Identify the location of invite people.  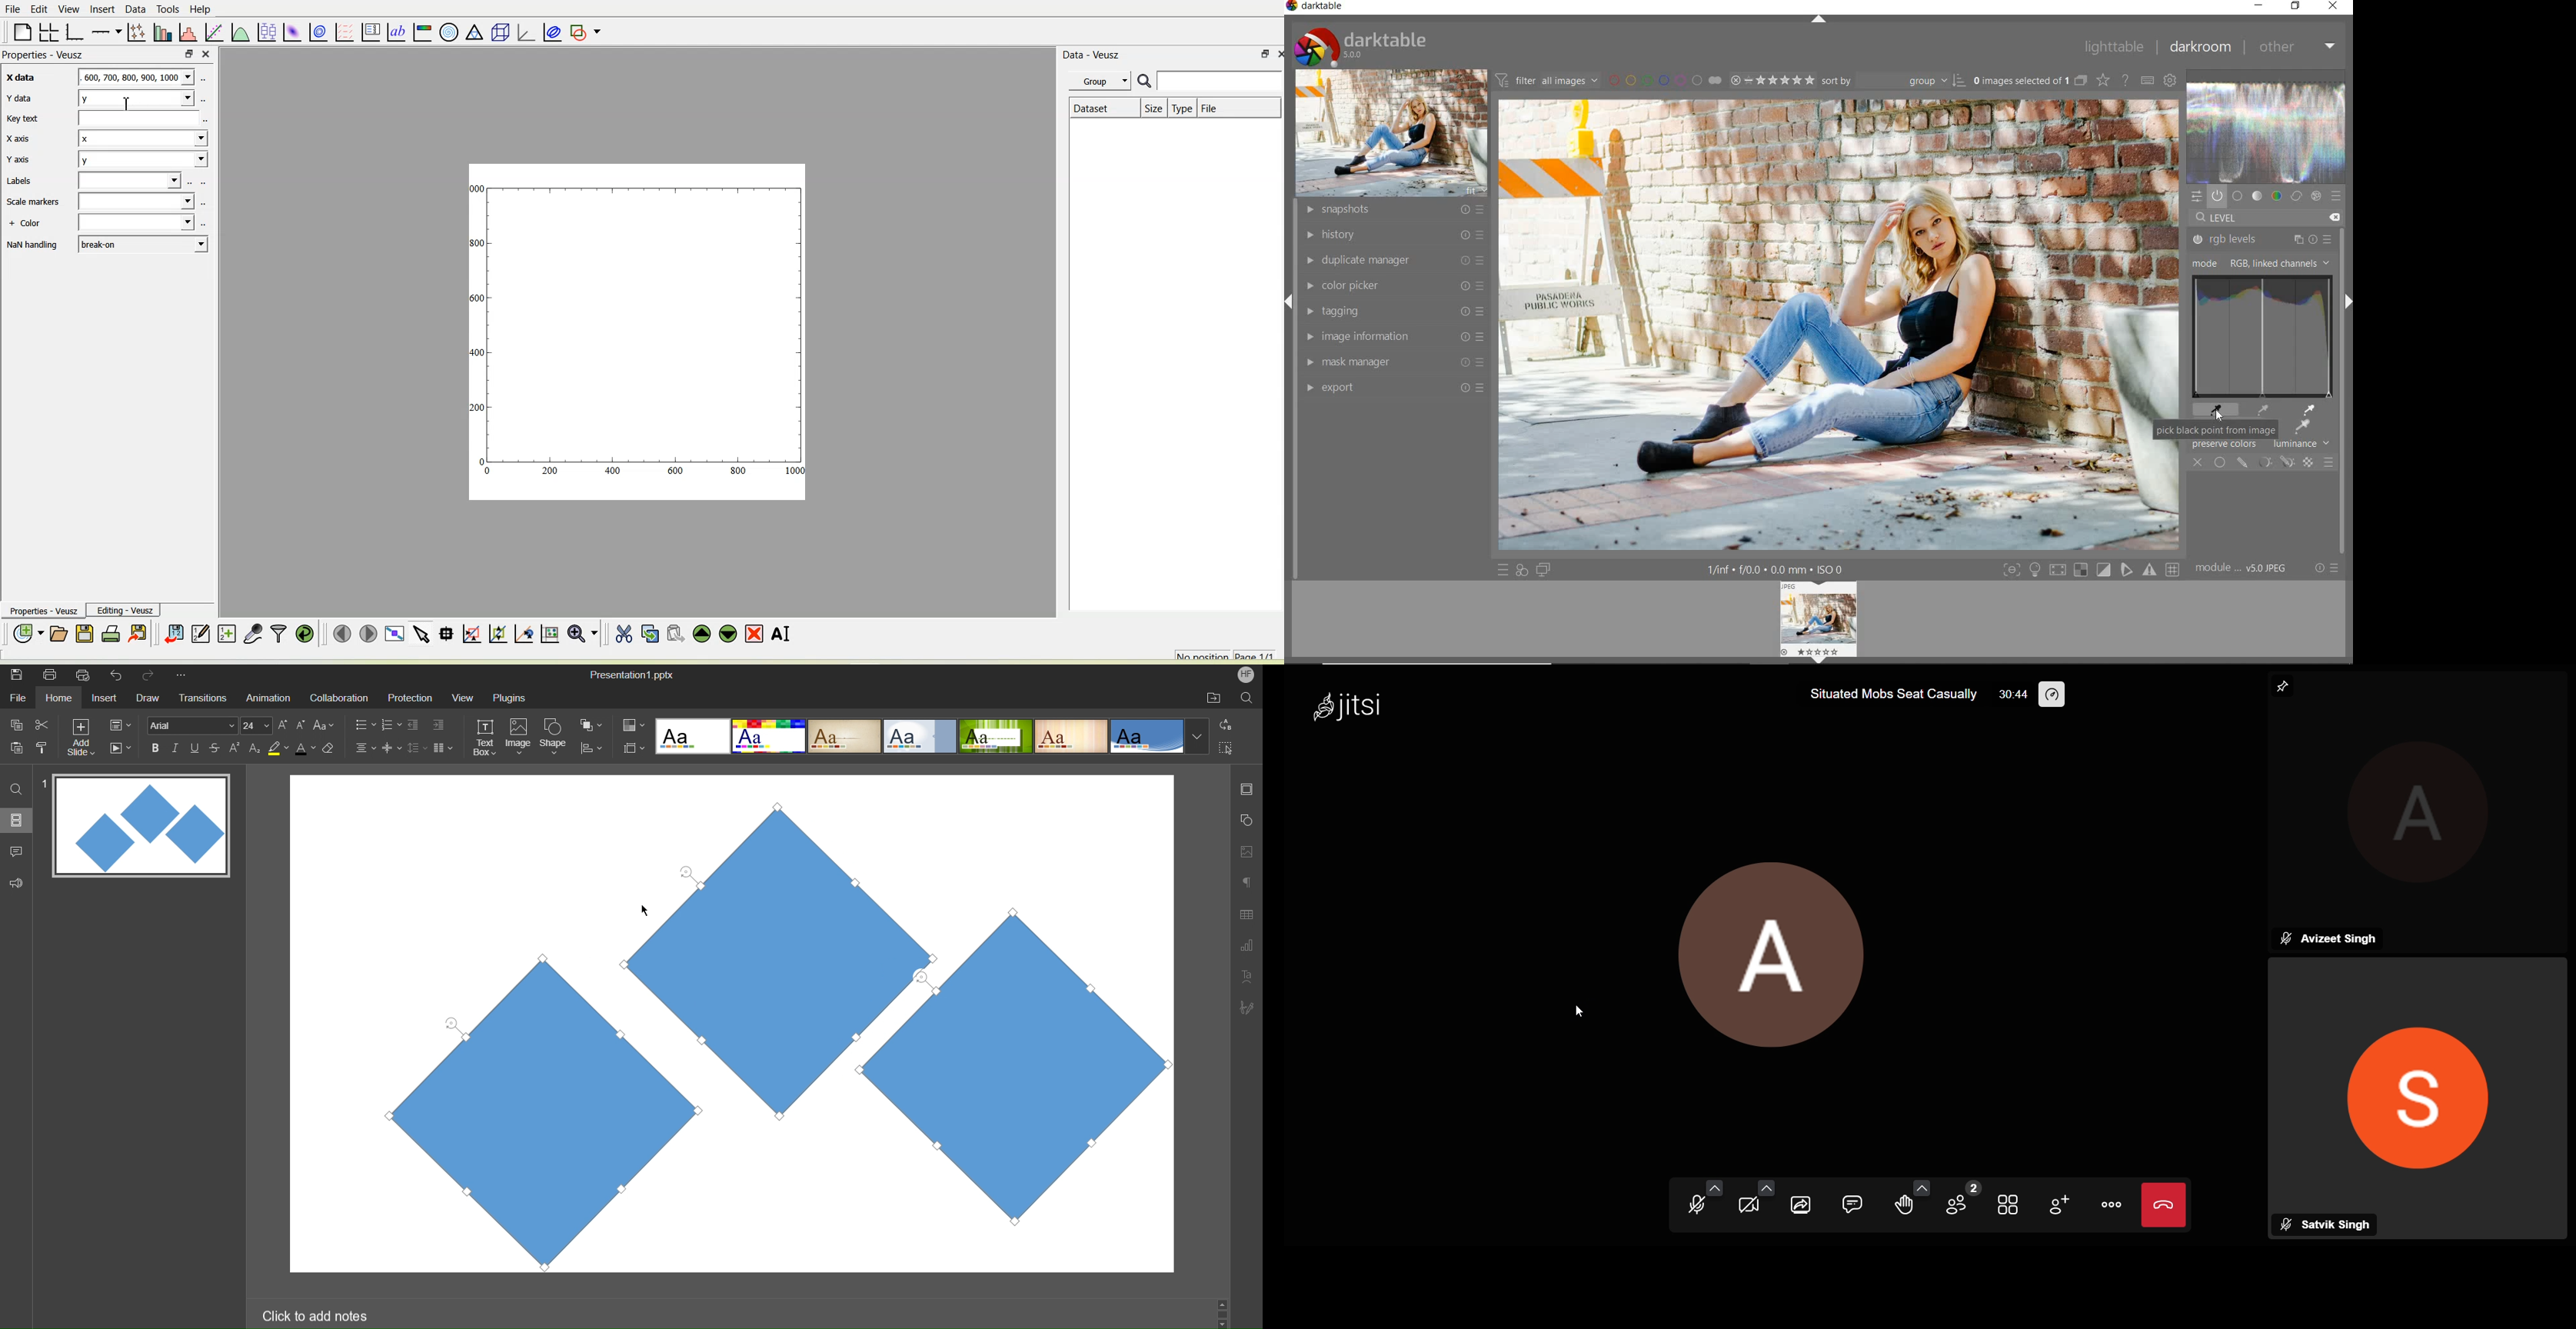
(2062, 1204).